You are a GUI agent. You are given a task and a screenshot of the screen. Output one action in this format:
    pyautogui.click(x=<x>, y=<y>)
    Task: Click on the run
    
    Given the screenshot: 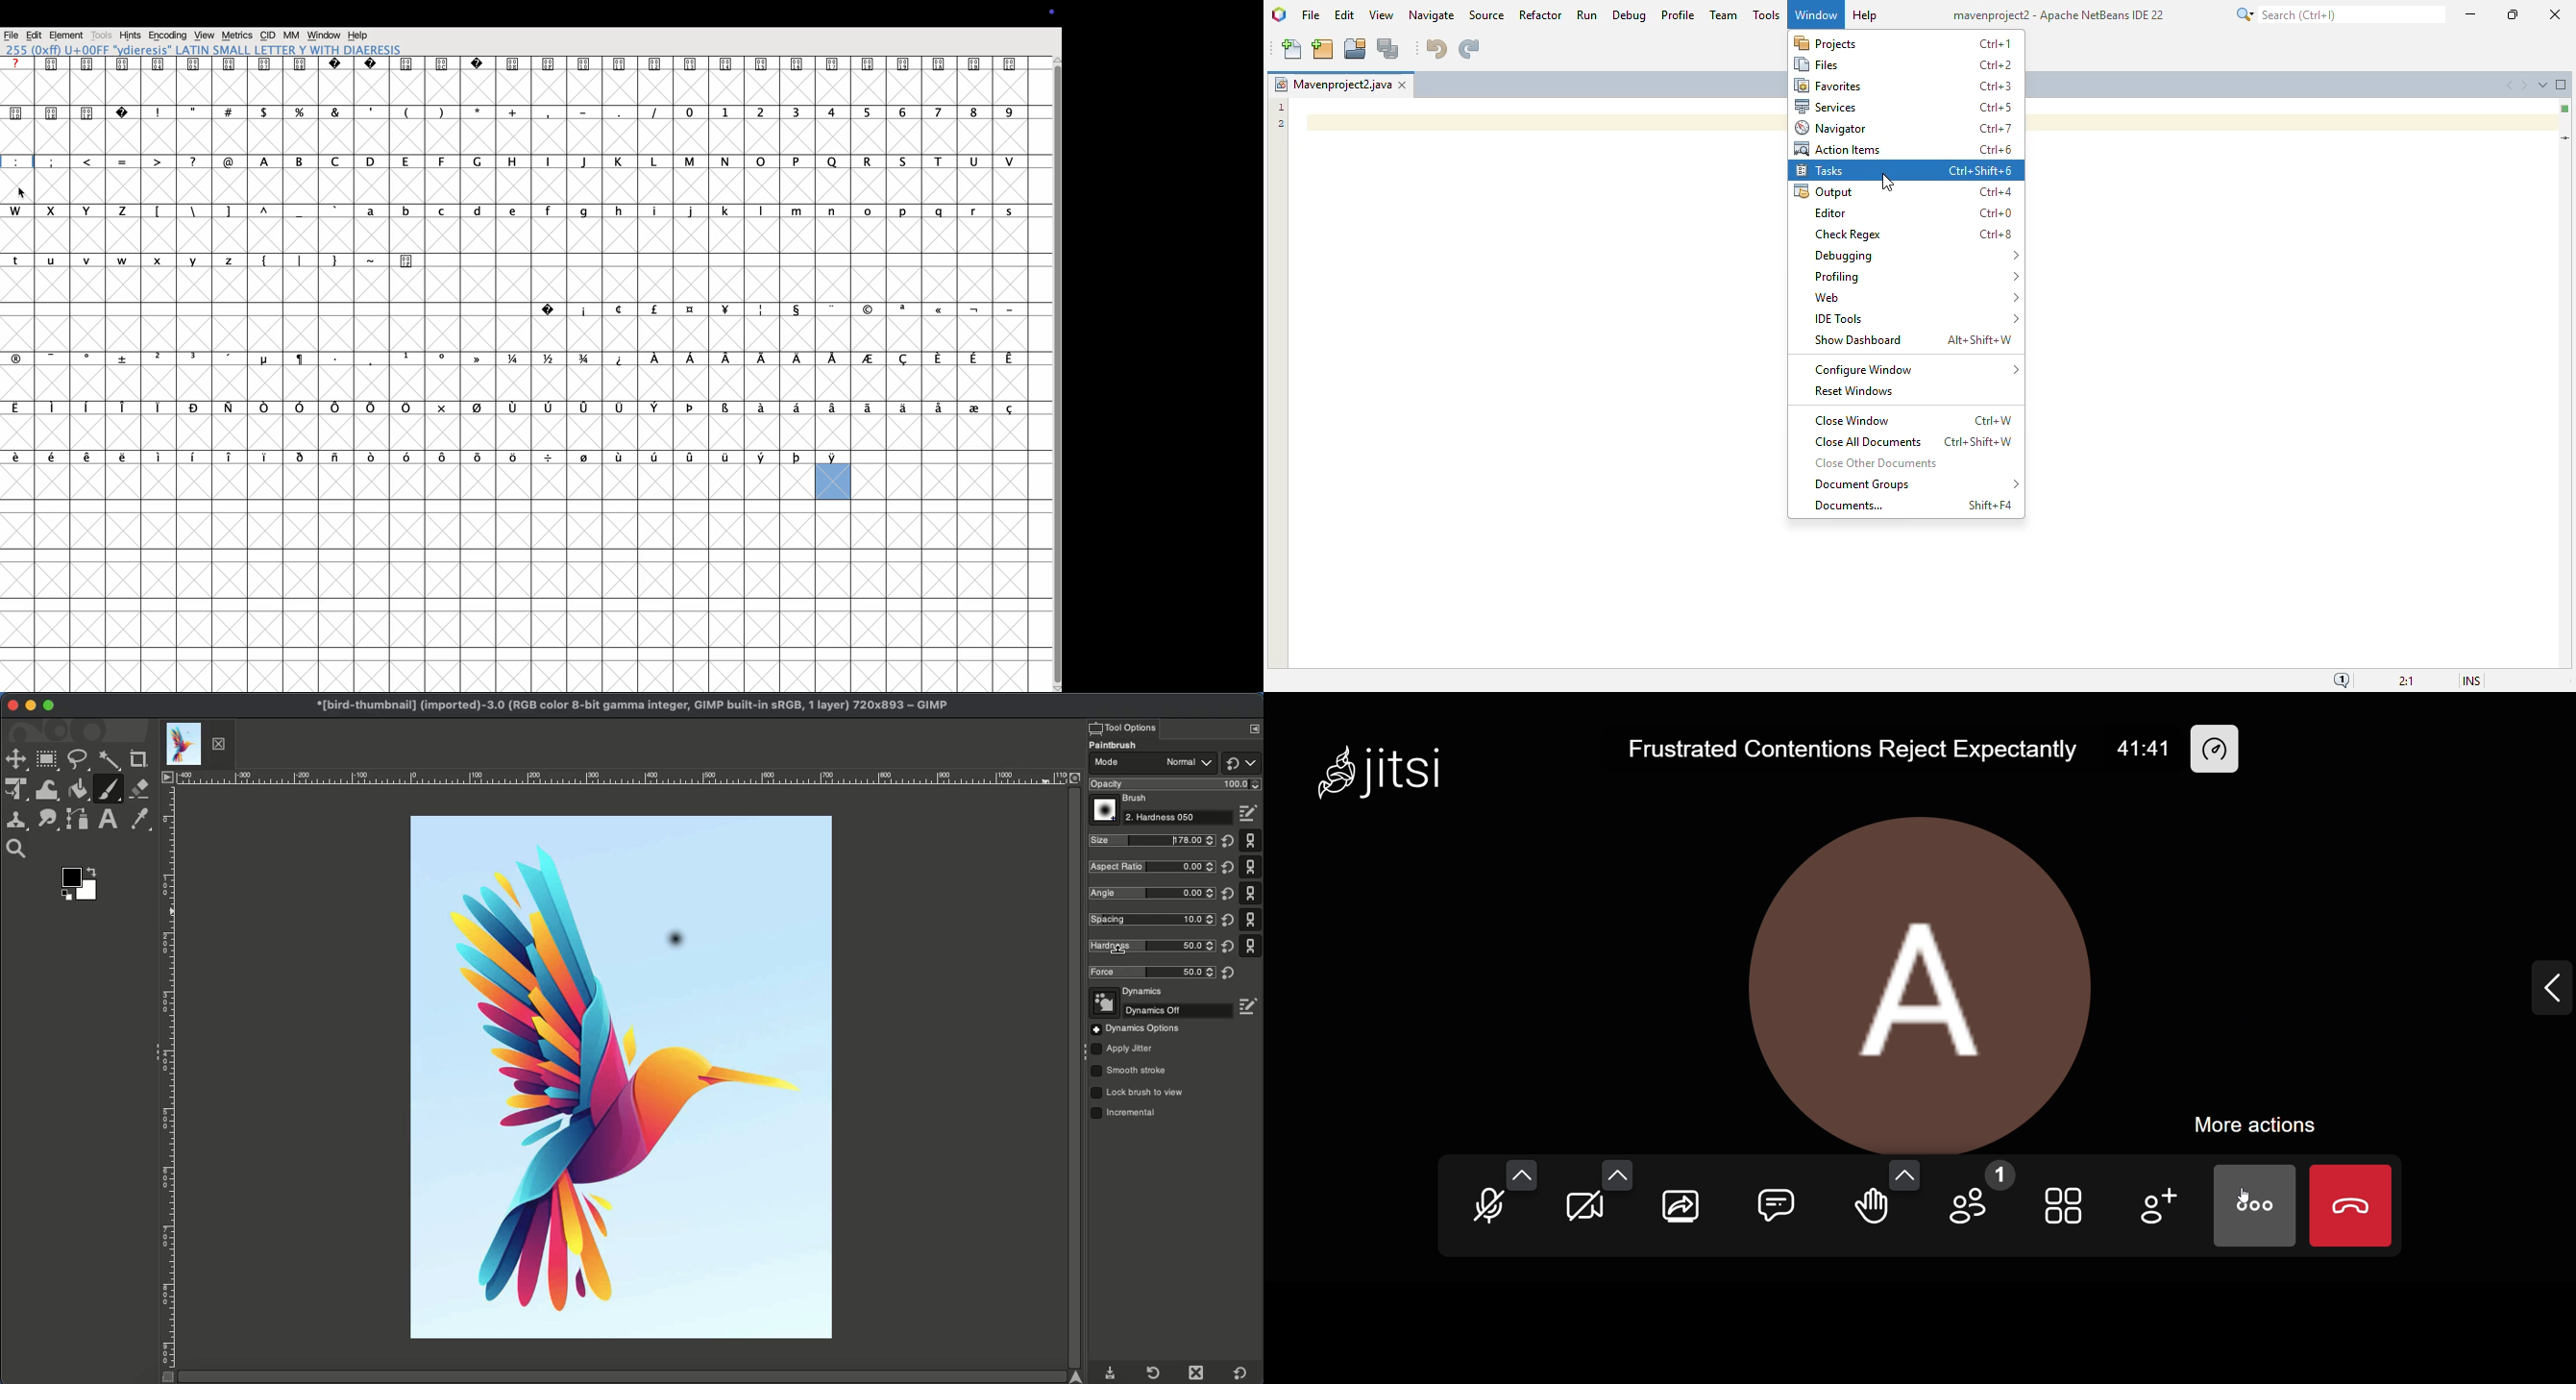 What is the action you would take?
    pyautogui.click(x=1586, y=14)
    